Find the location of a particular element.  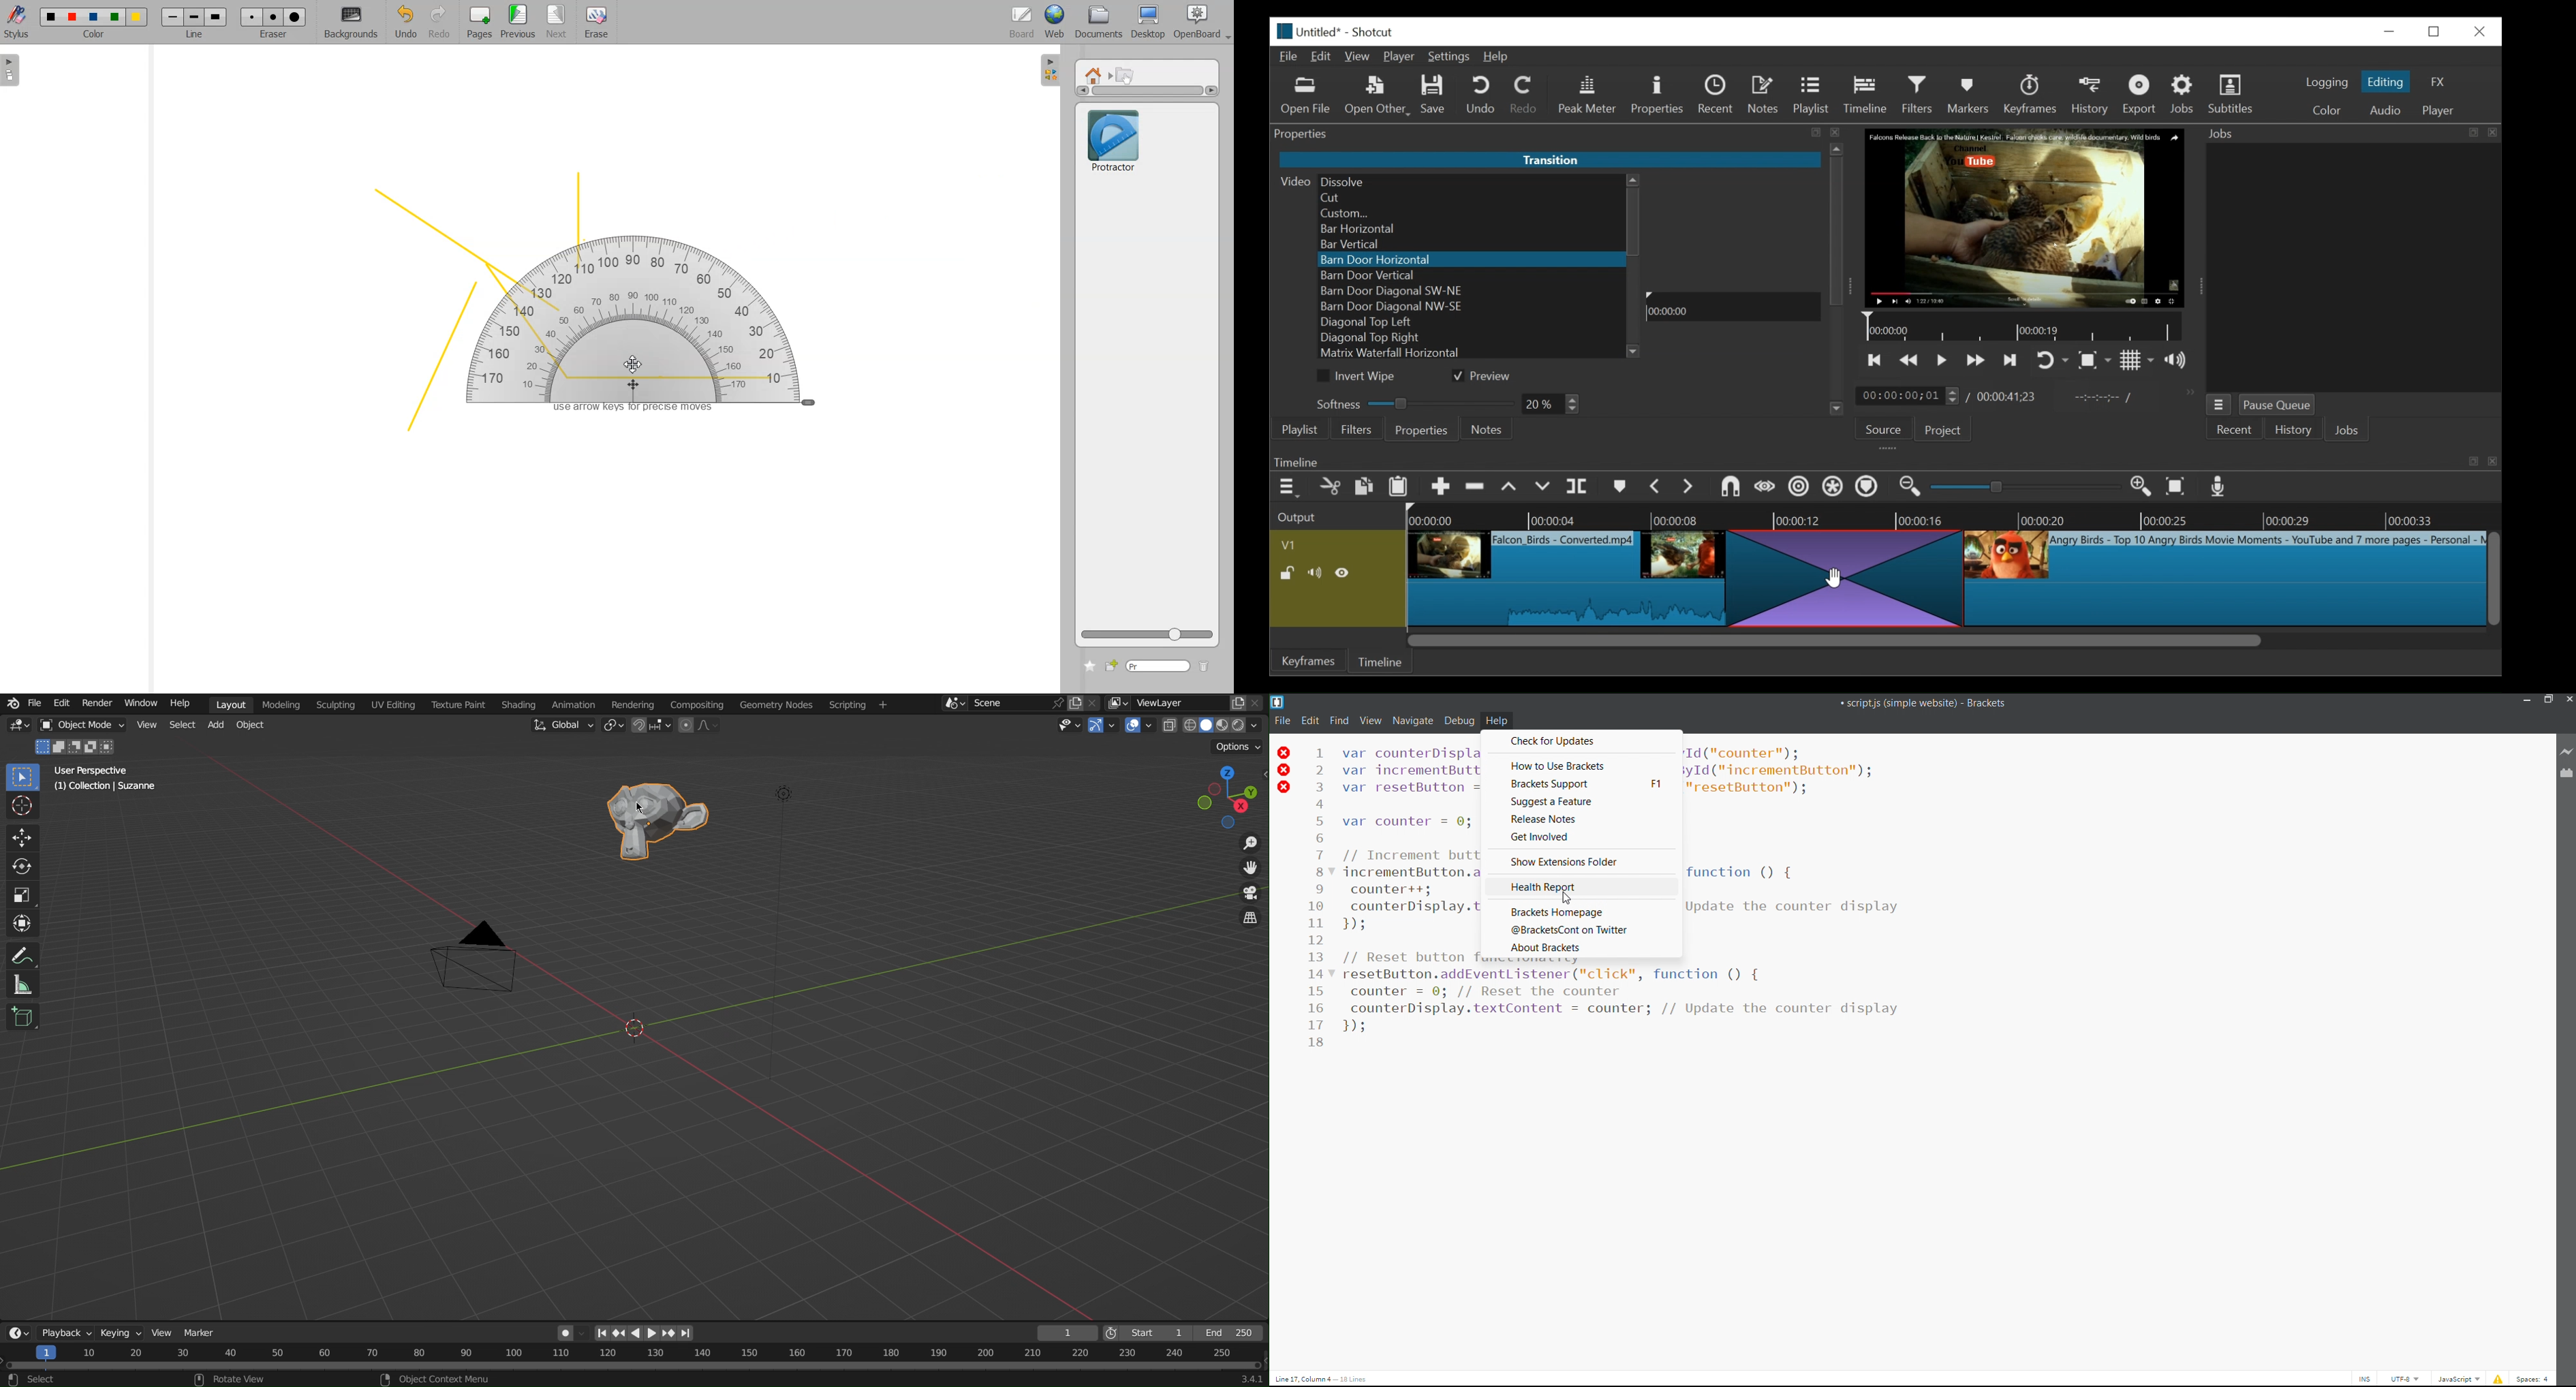

Camera view is located at coordinates (1249, 894).